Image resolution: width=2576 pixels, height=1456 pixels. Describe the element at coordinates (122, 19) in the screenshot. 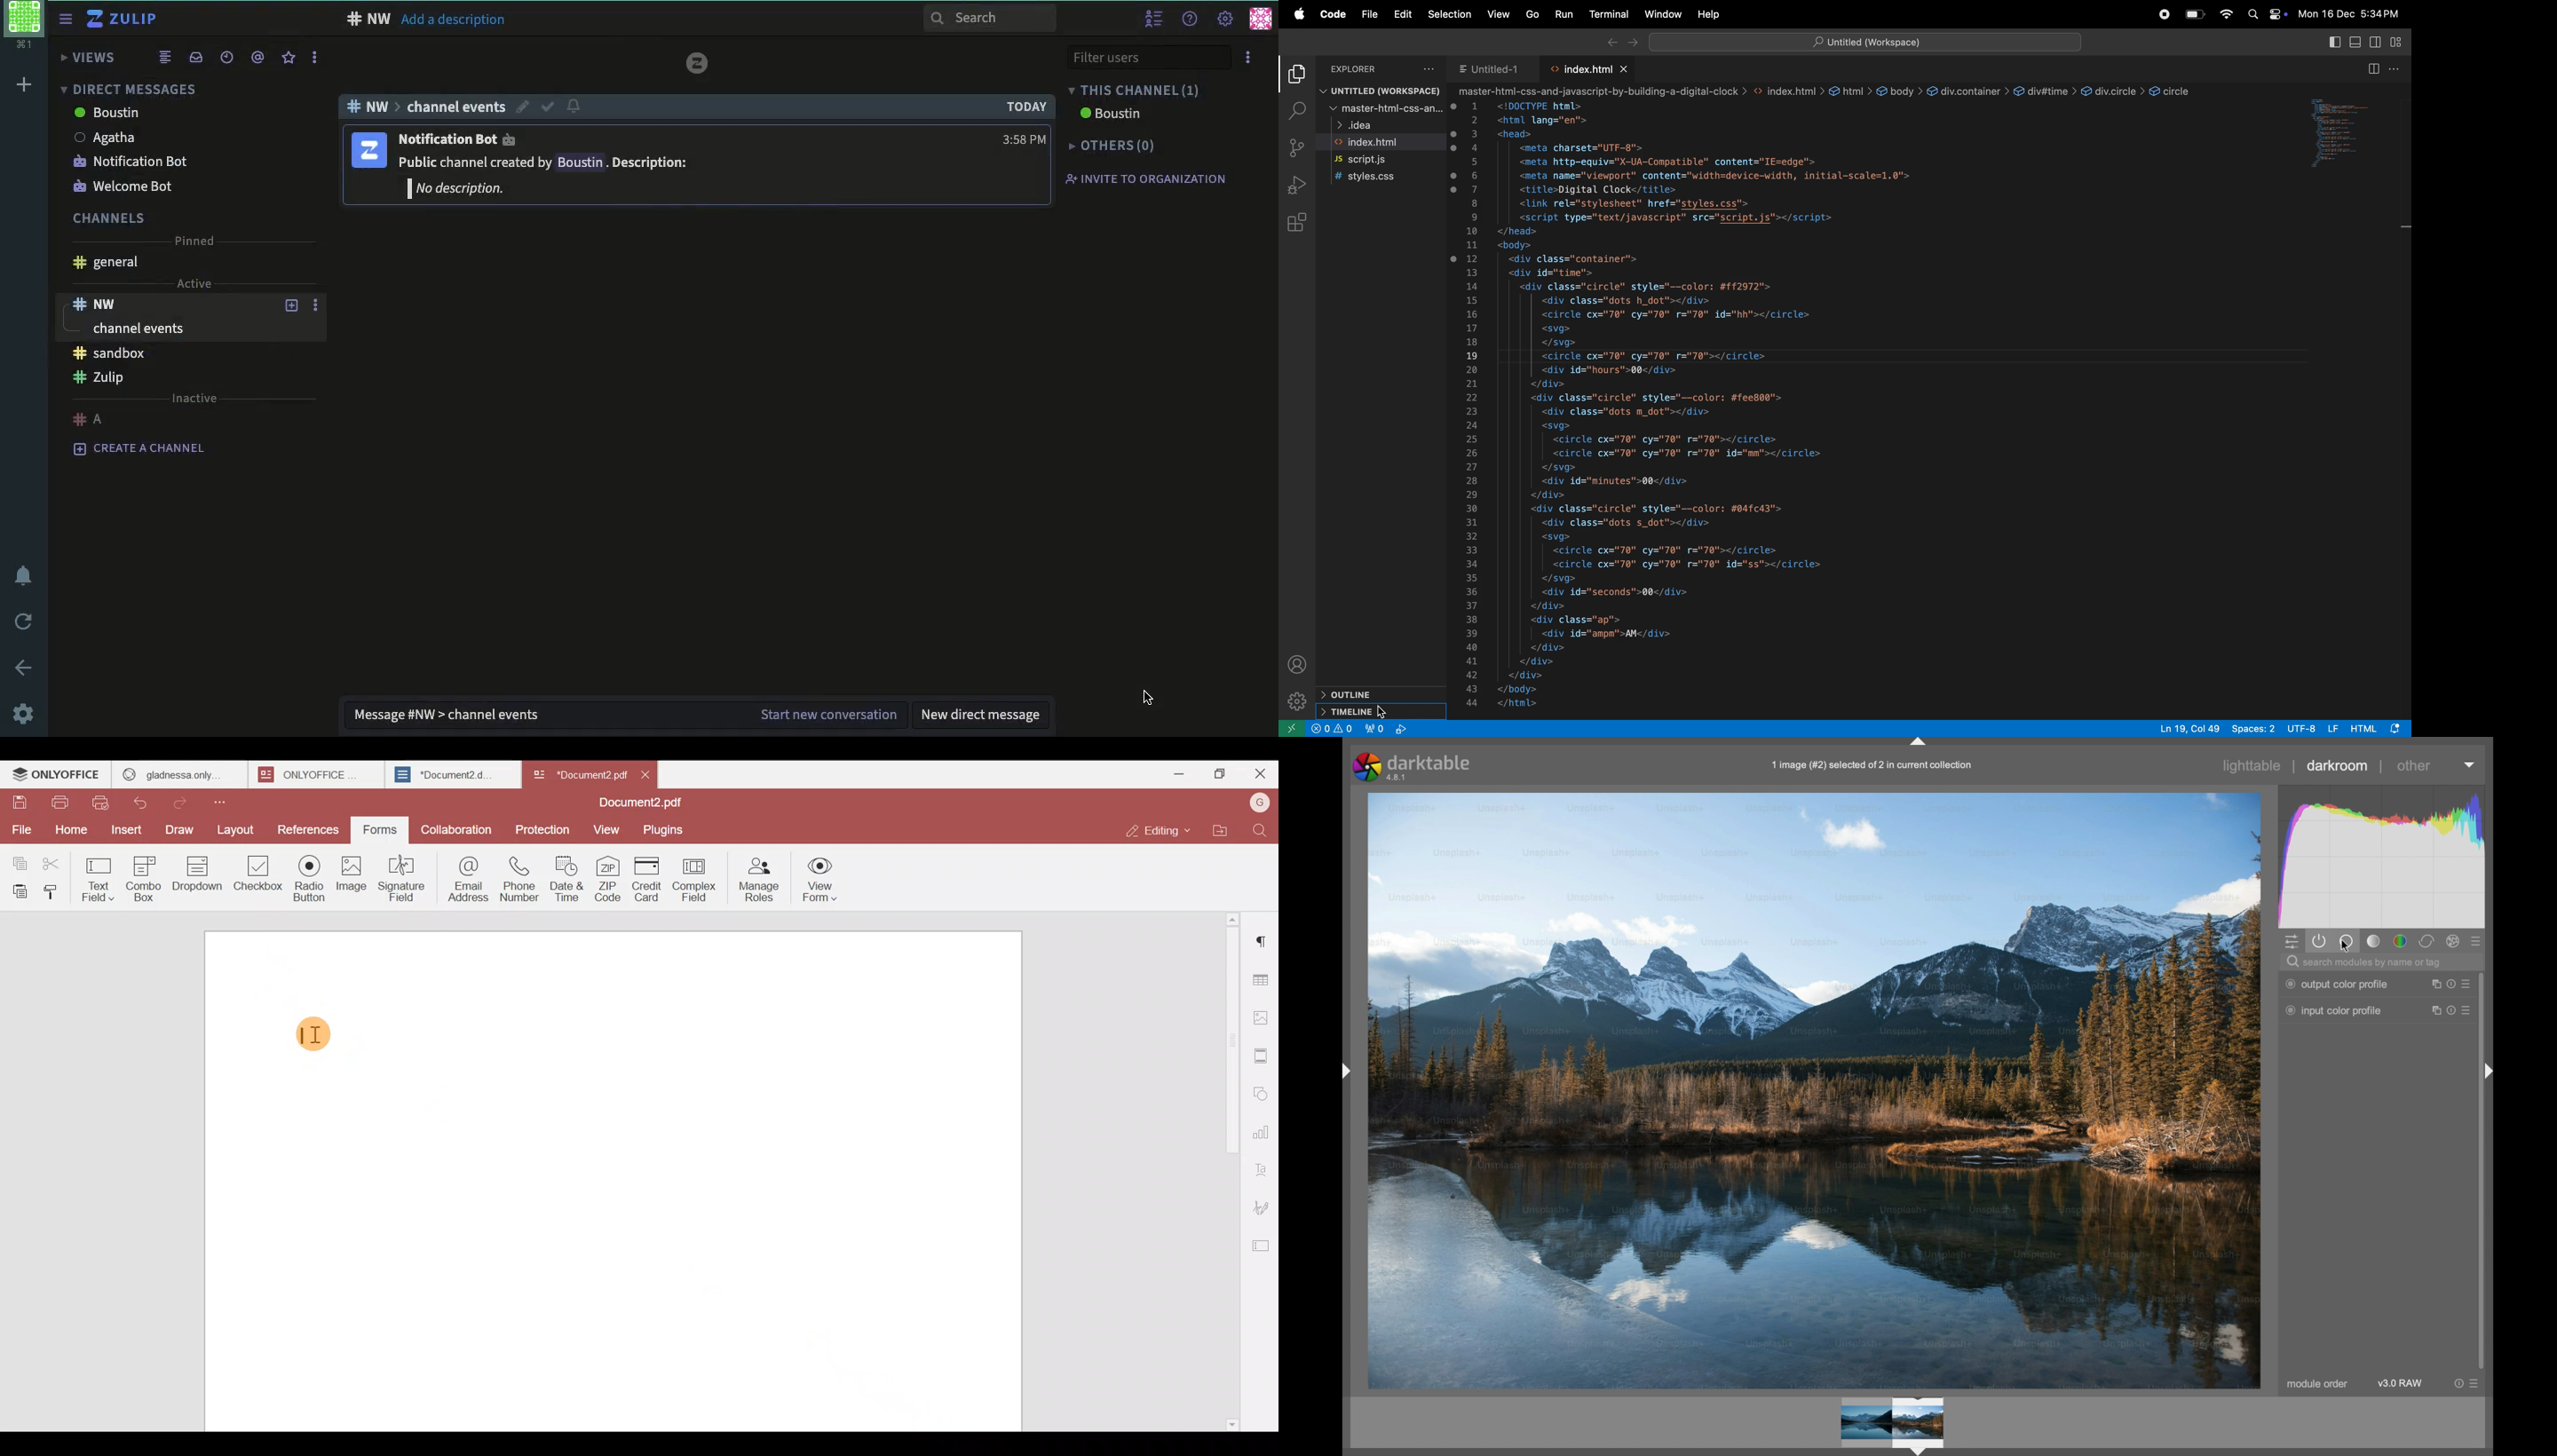

I see `Zulip` at that location.